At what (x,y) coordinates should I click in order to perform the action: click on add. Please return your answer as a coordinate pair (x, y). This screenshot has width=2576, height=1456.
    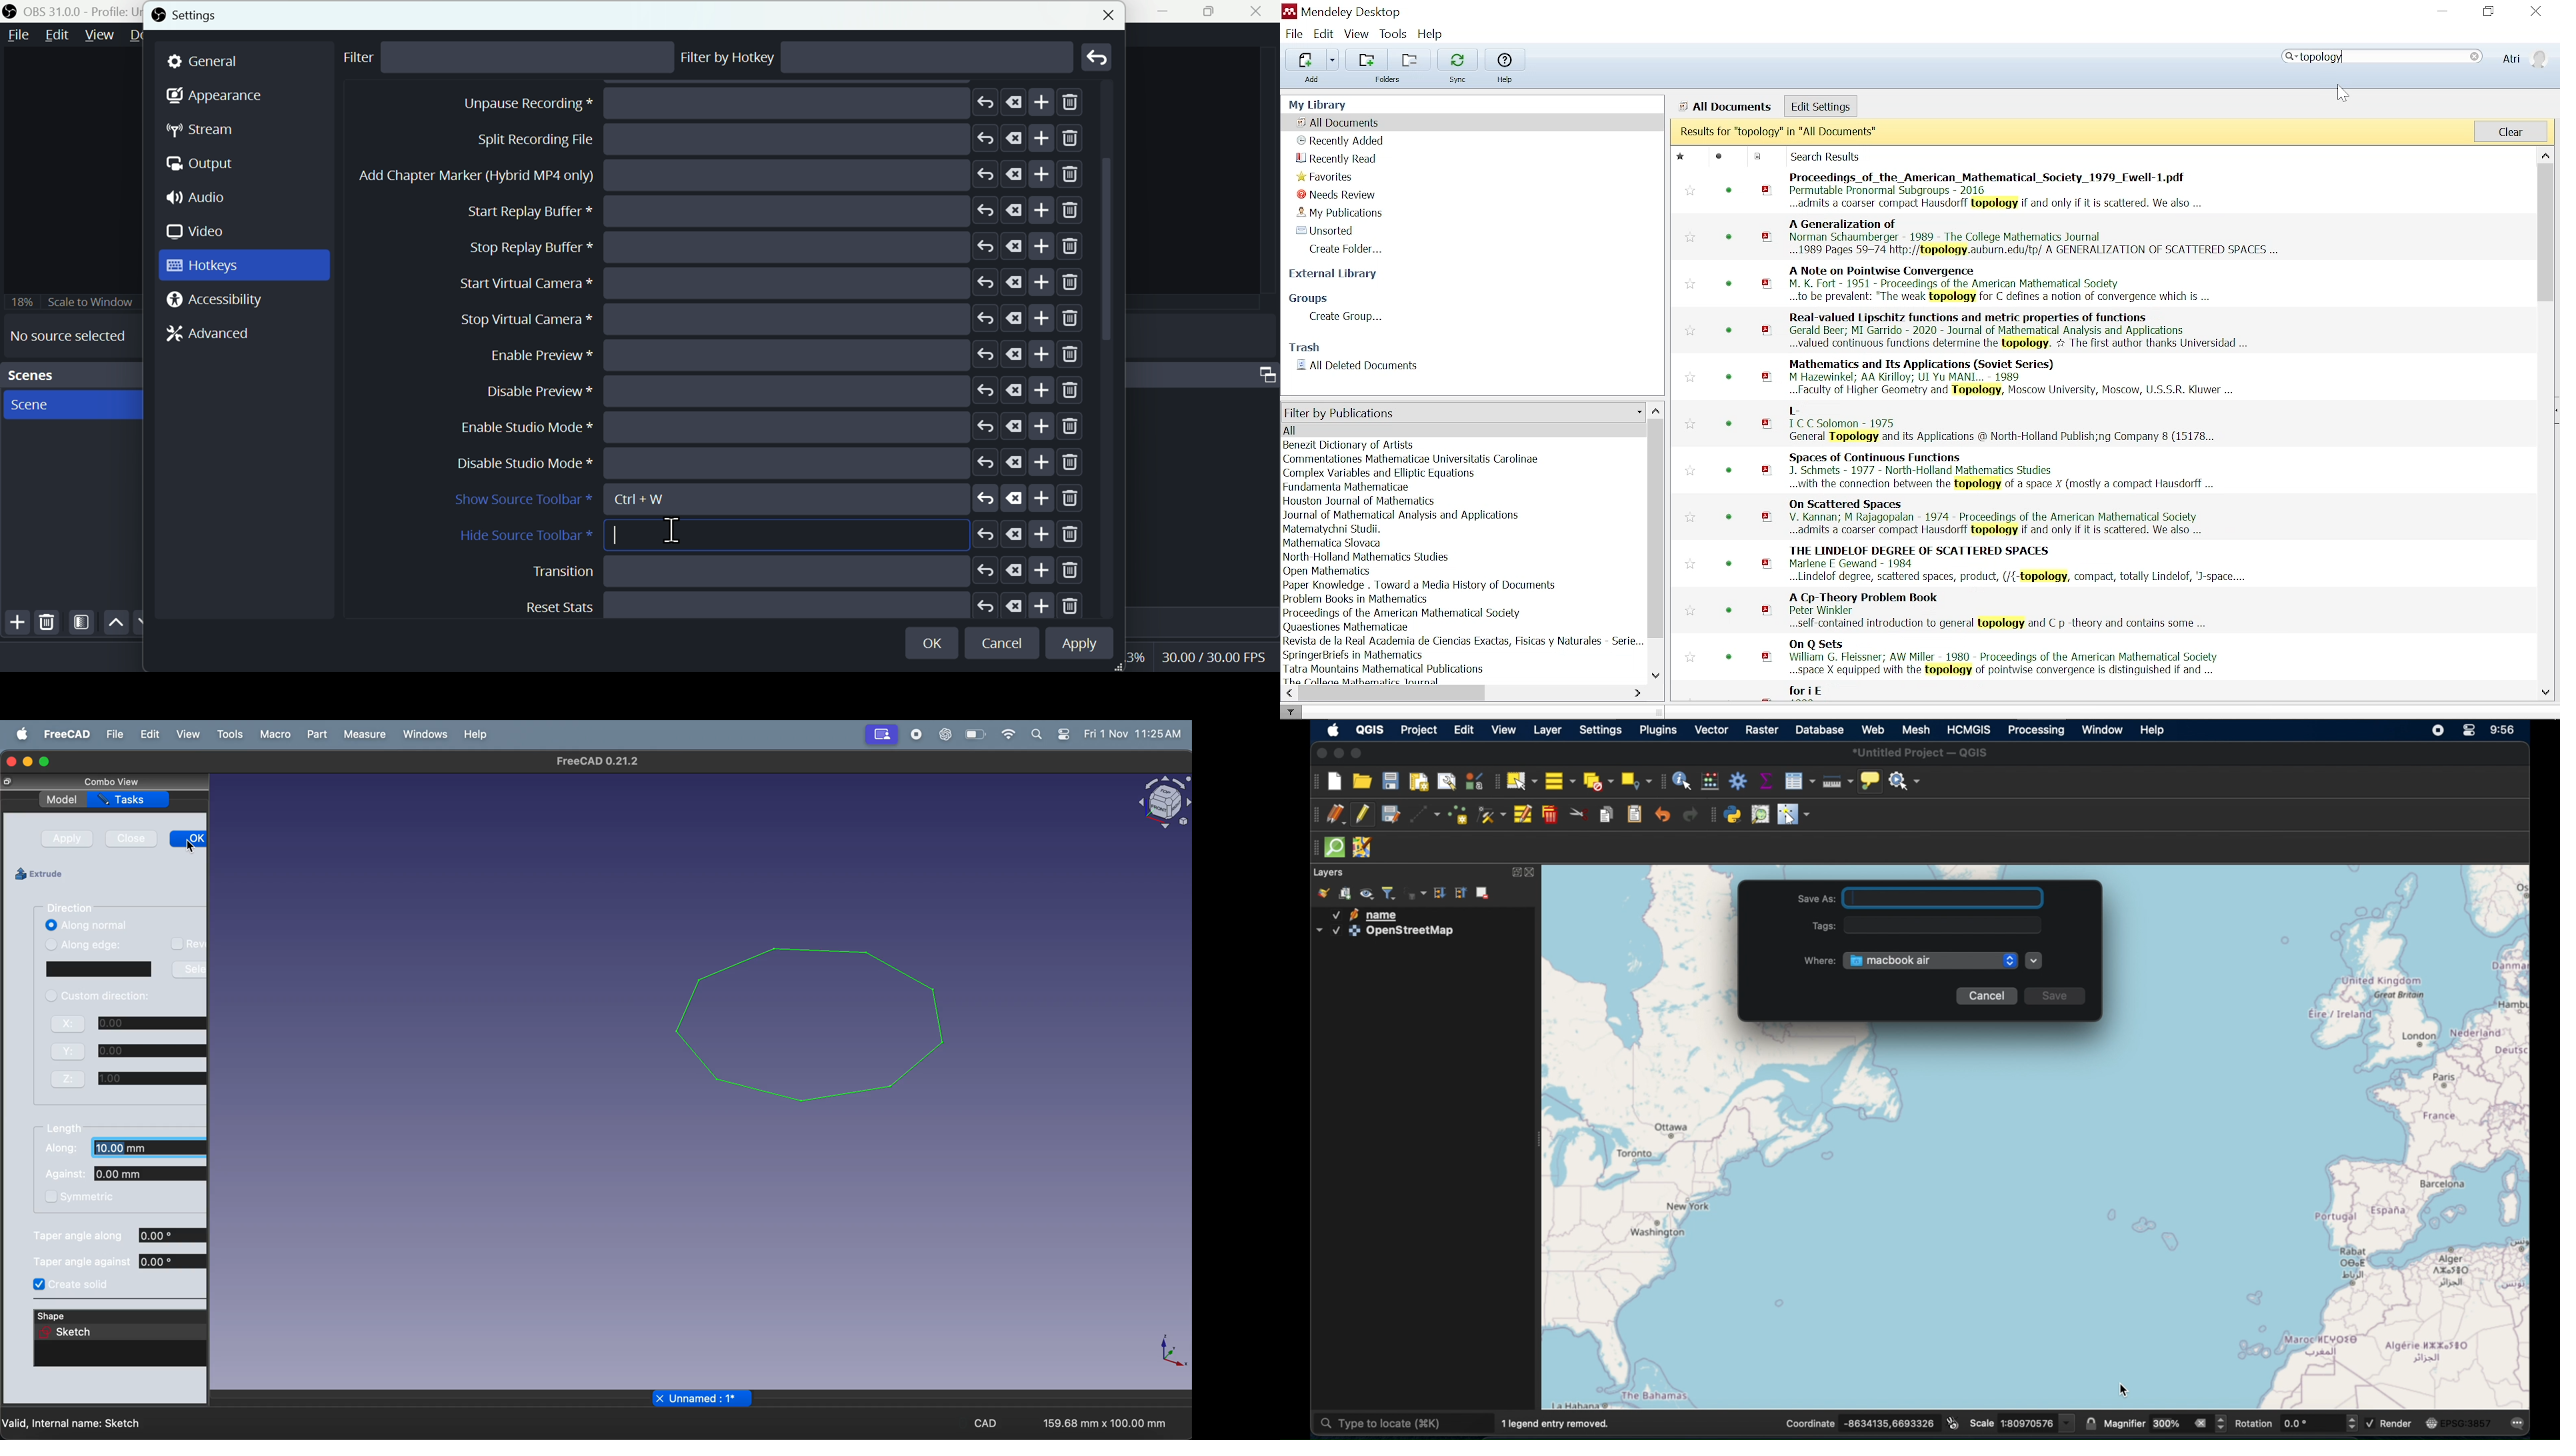
    Looking at the image, I should click on (1313, 80).